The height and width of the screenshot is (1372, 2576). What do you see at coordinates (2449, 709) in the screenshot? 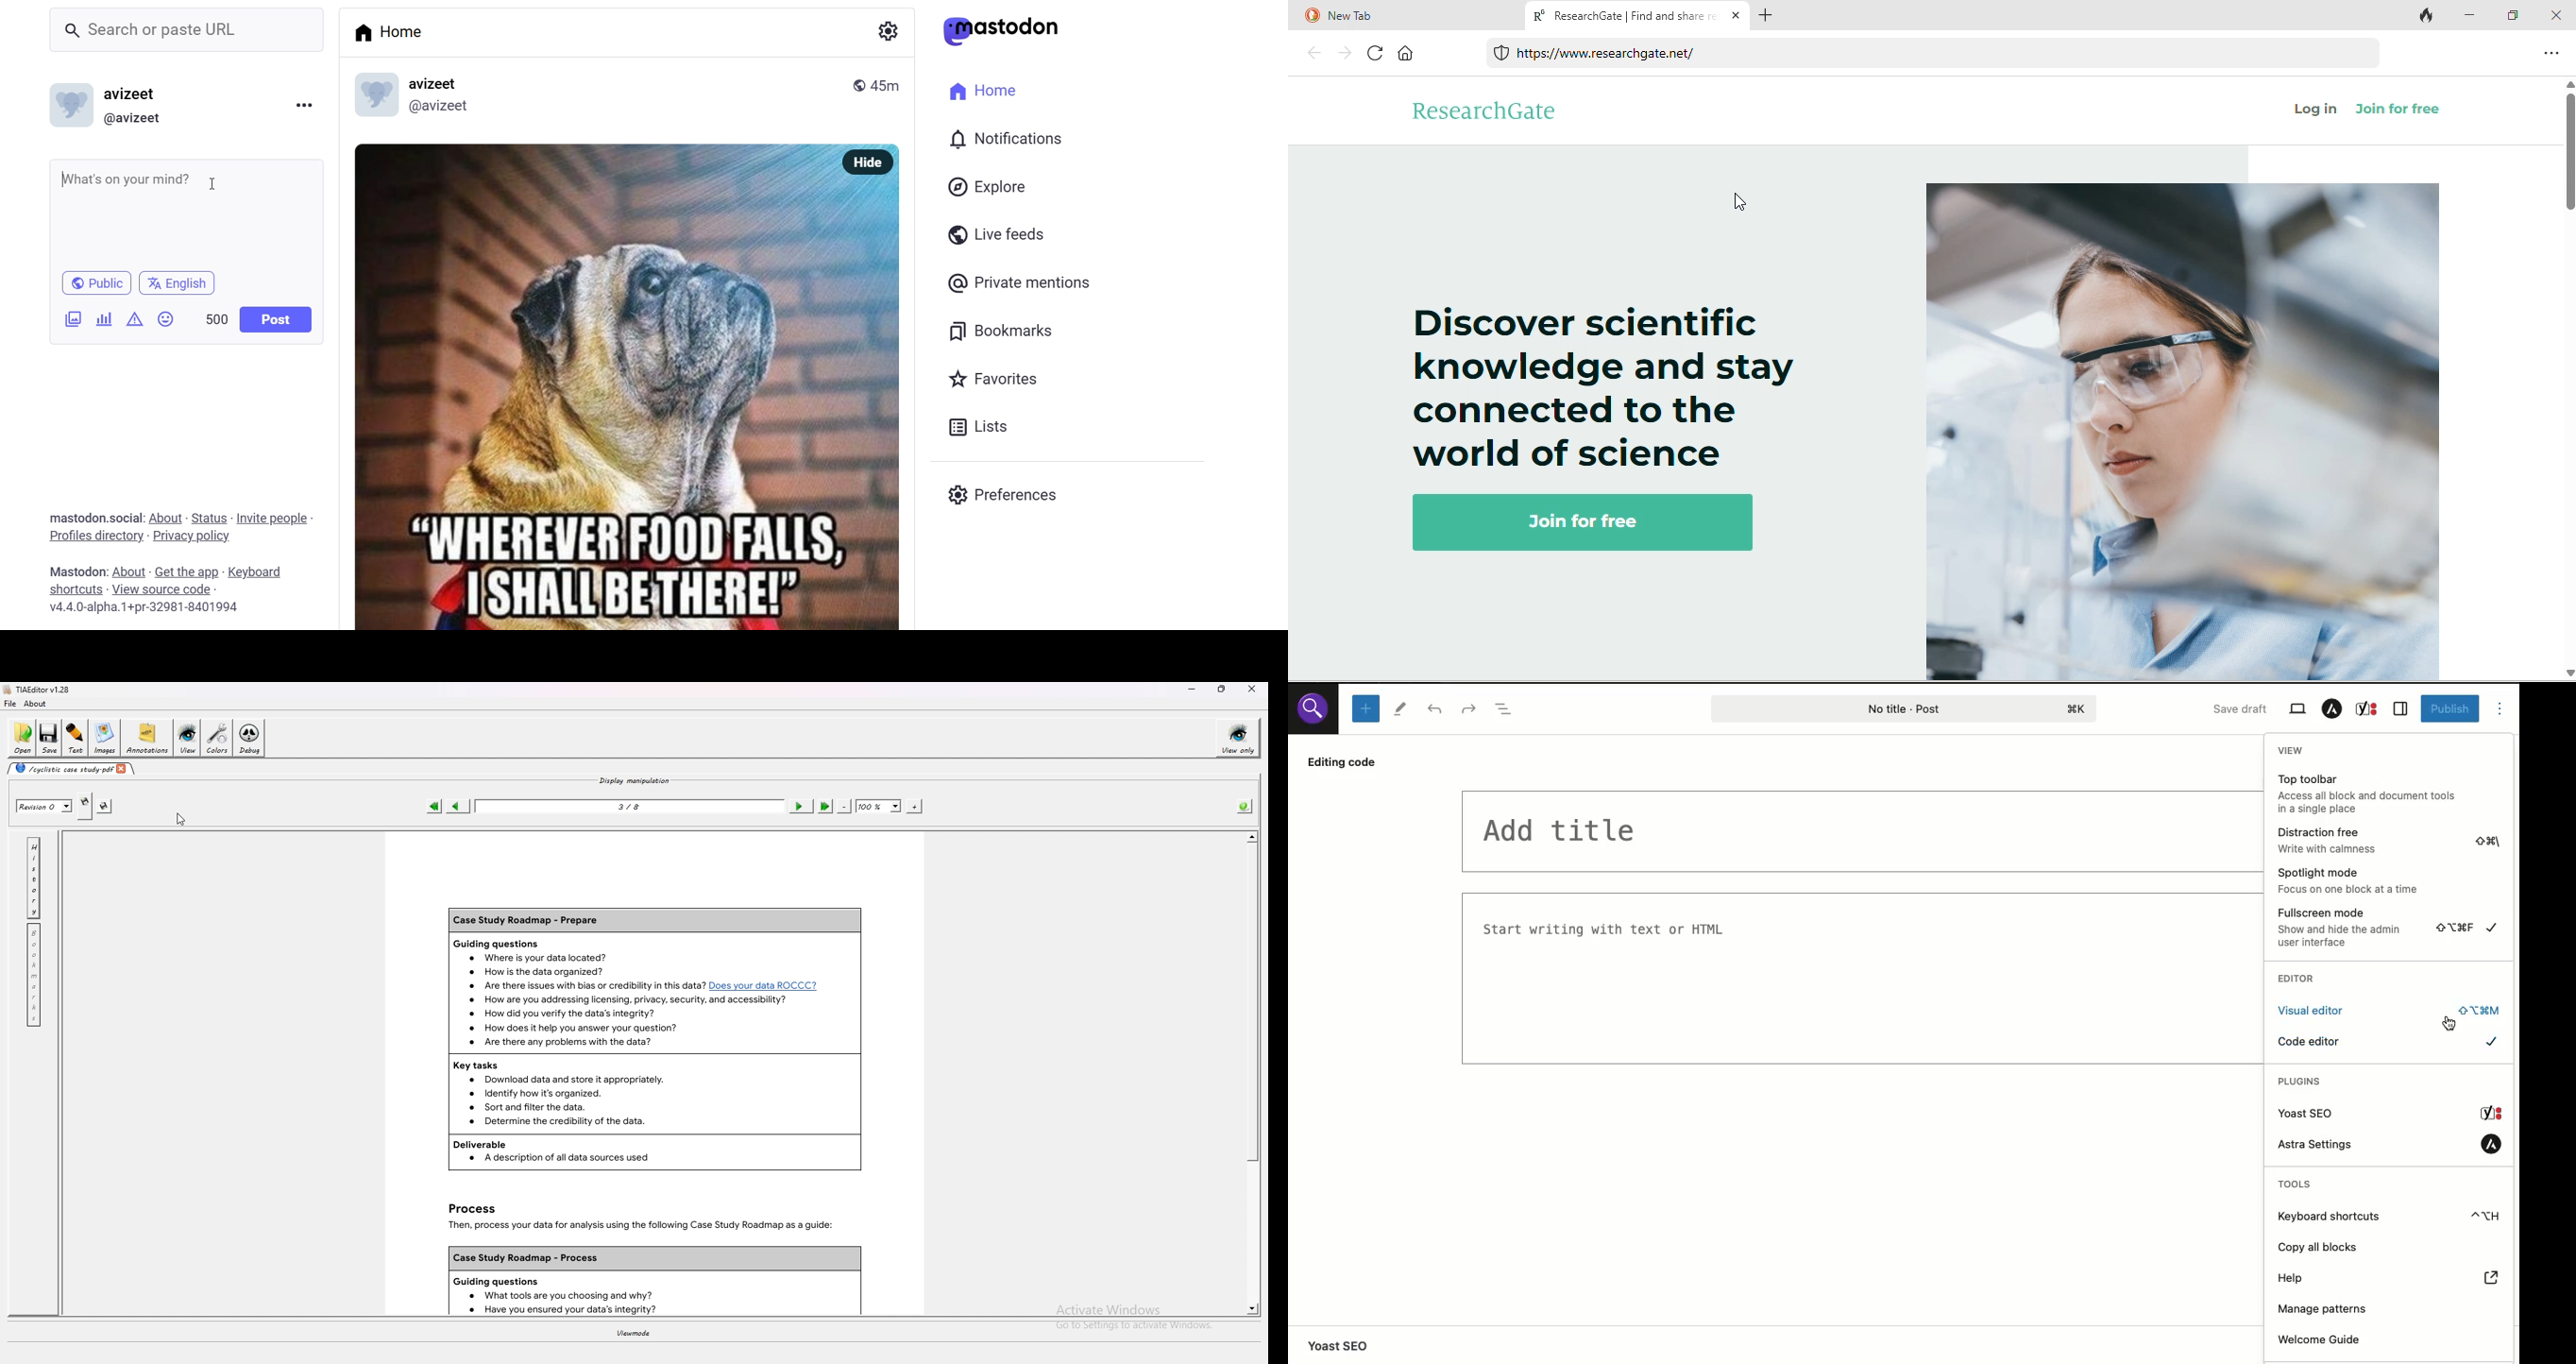
I see `Publish` at bounding box center [2449, 709].